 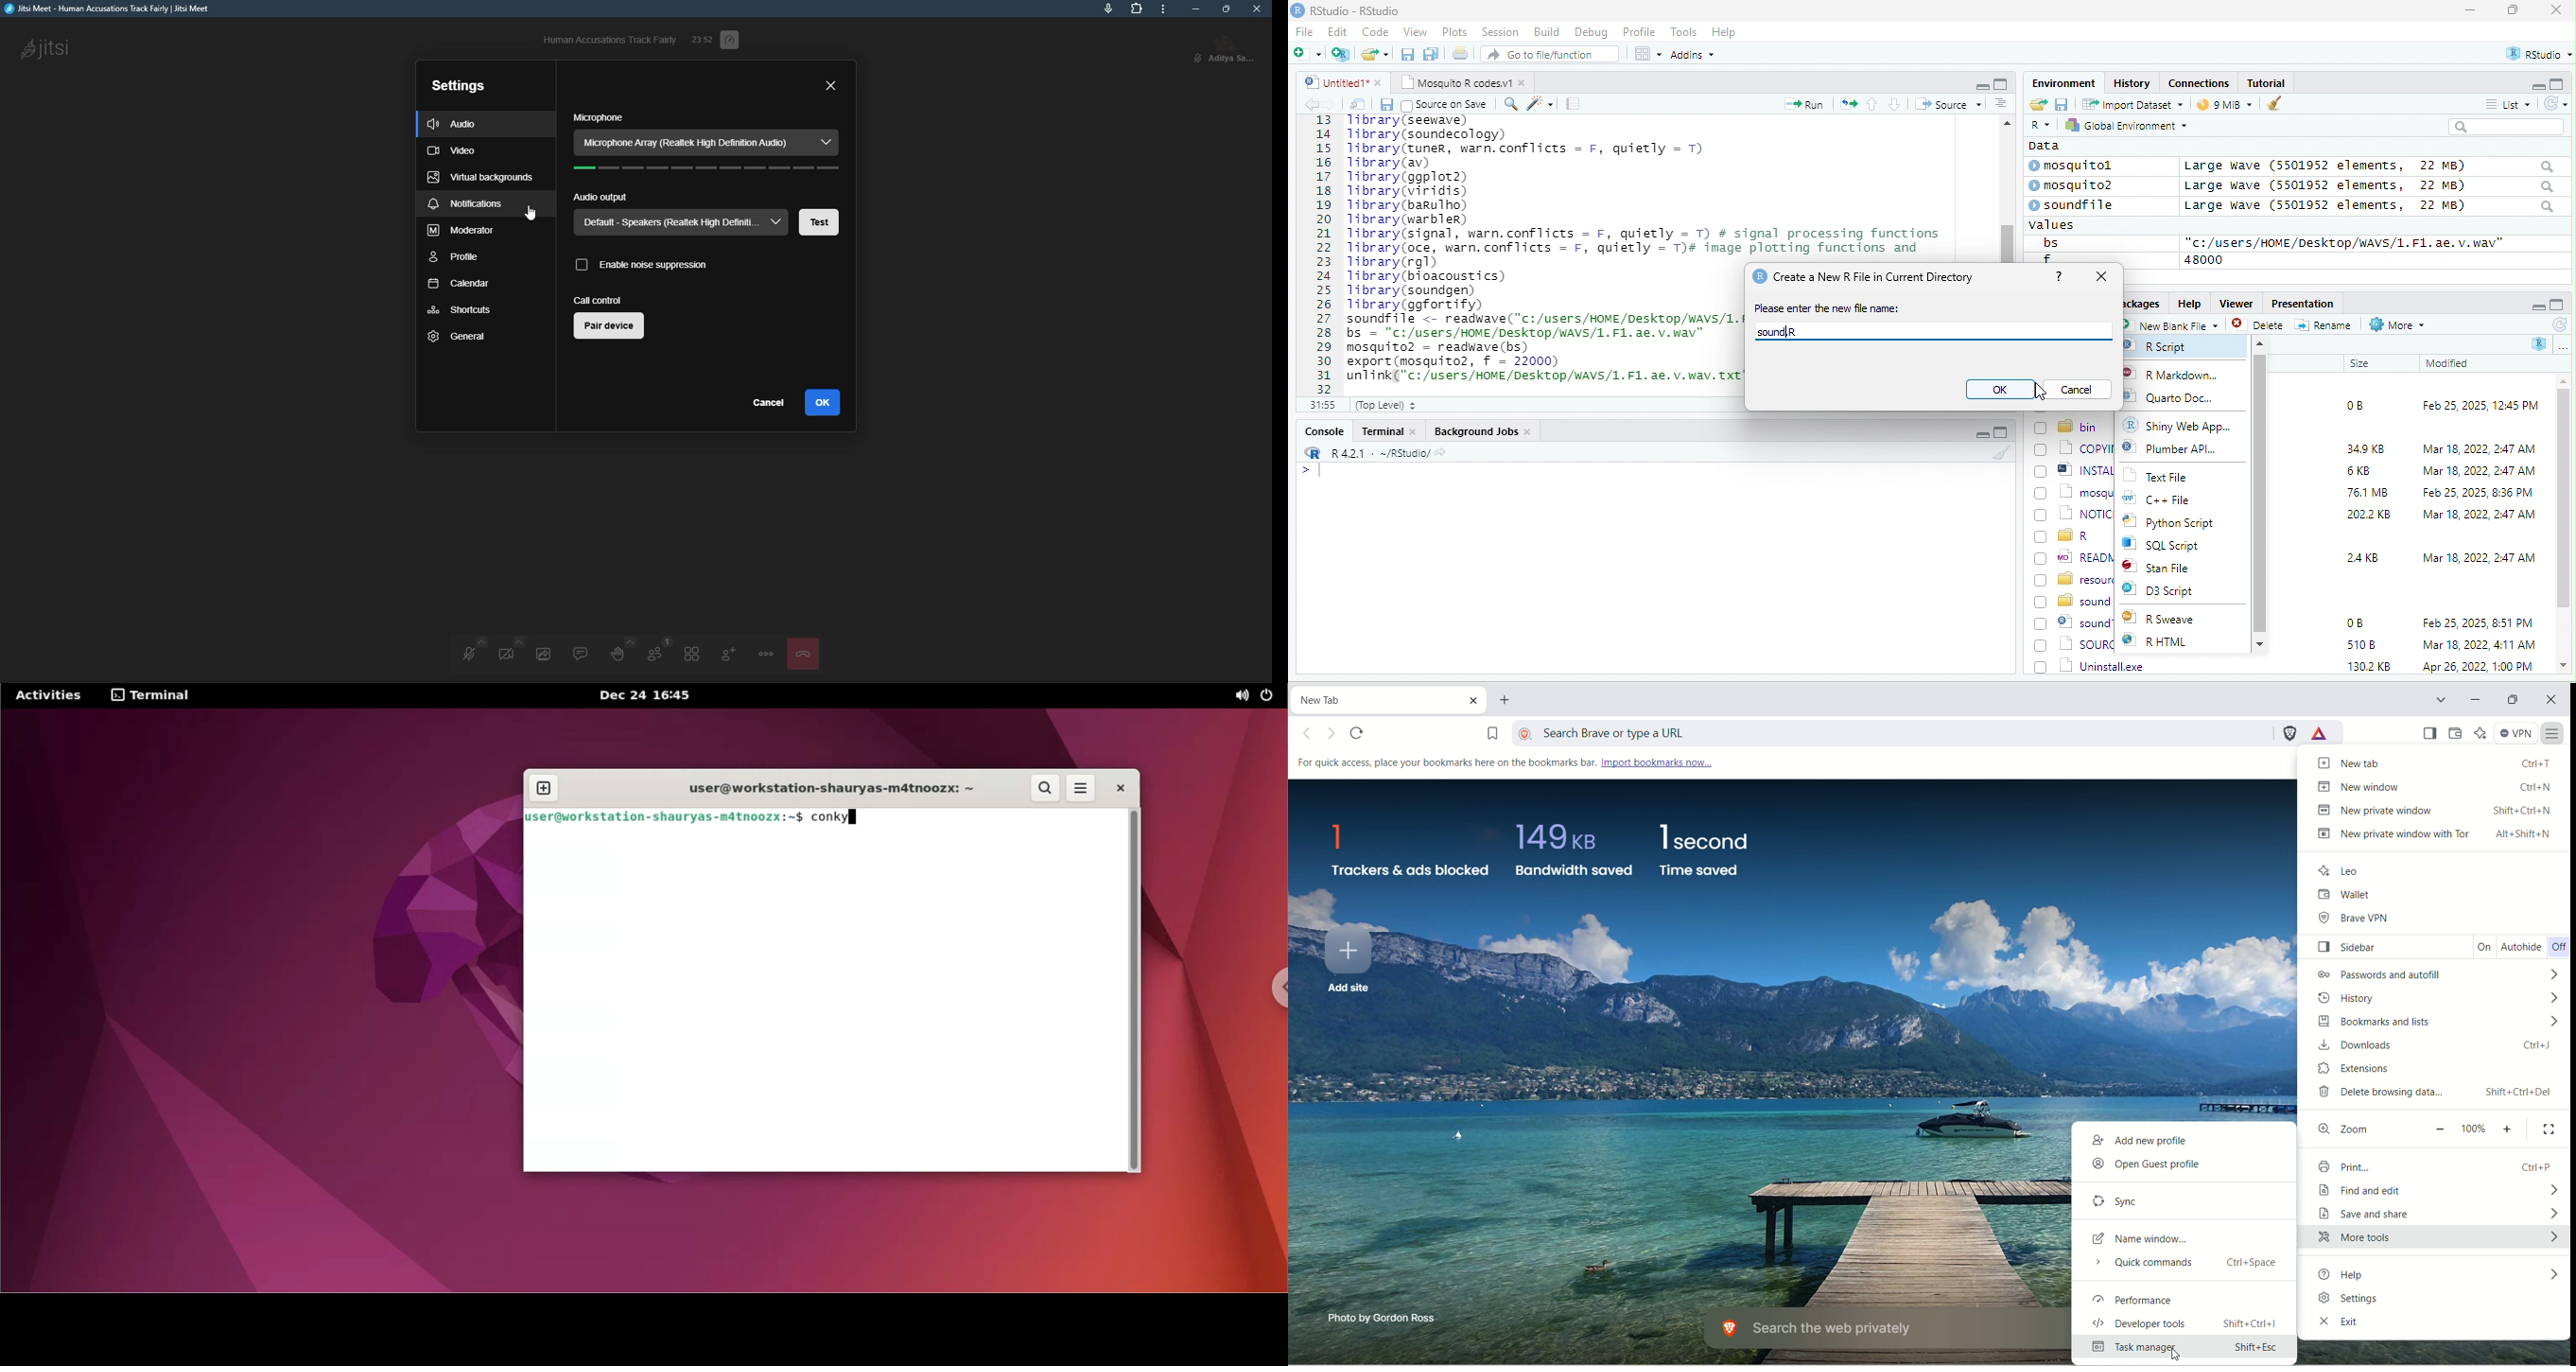 I want to click on go forward, so click(x=1333, y=734).